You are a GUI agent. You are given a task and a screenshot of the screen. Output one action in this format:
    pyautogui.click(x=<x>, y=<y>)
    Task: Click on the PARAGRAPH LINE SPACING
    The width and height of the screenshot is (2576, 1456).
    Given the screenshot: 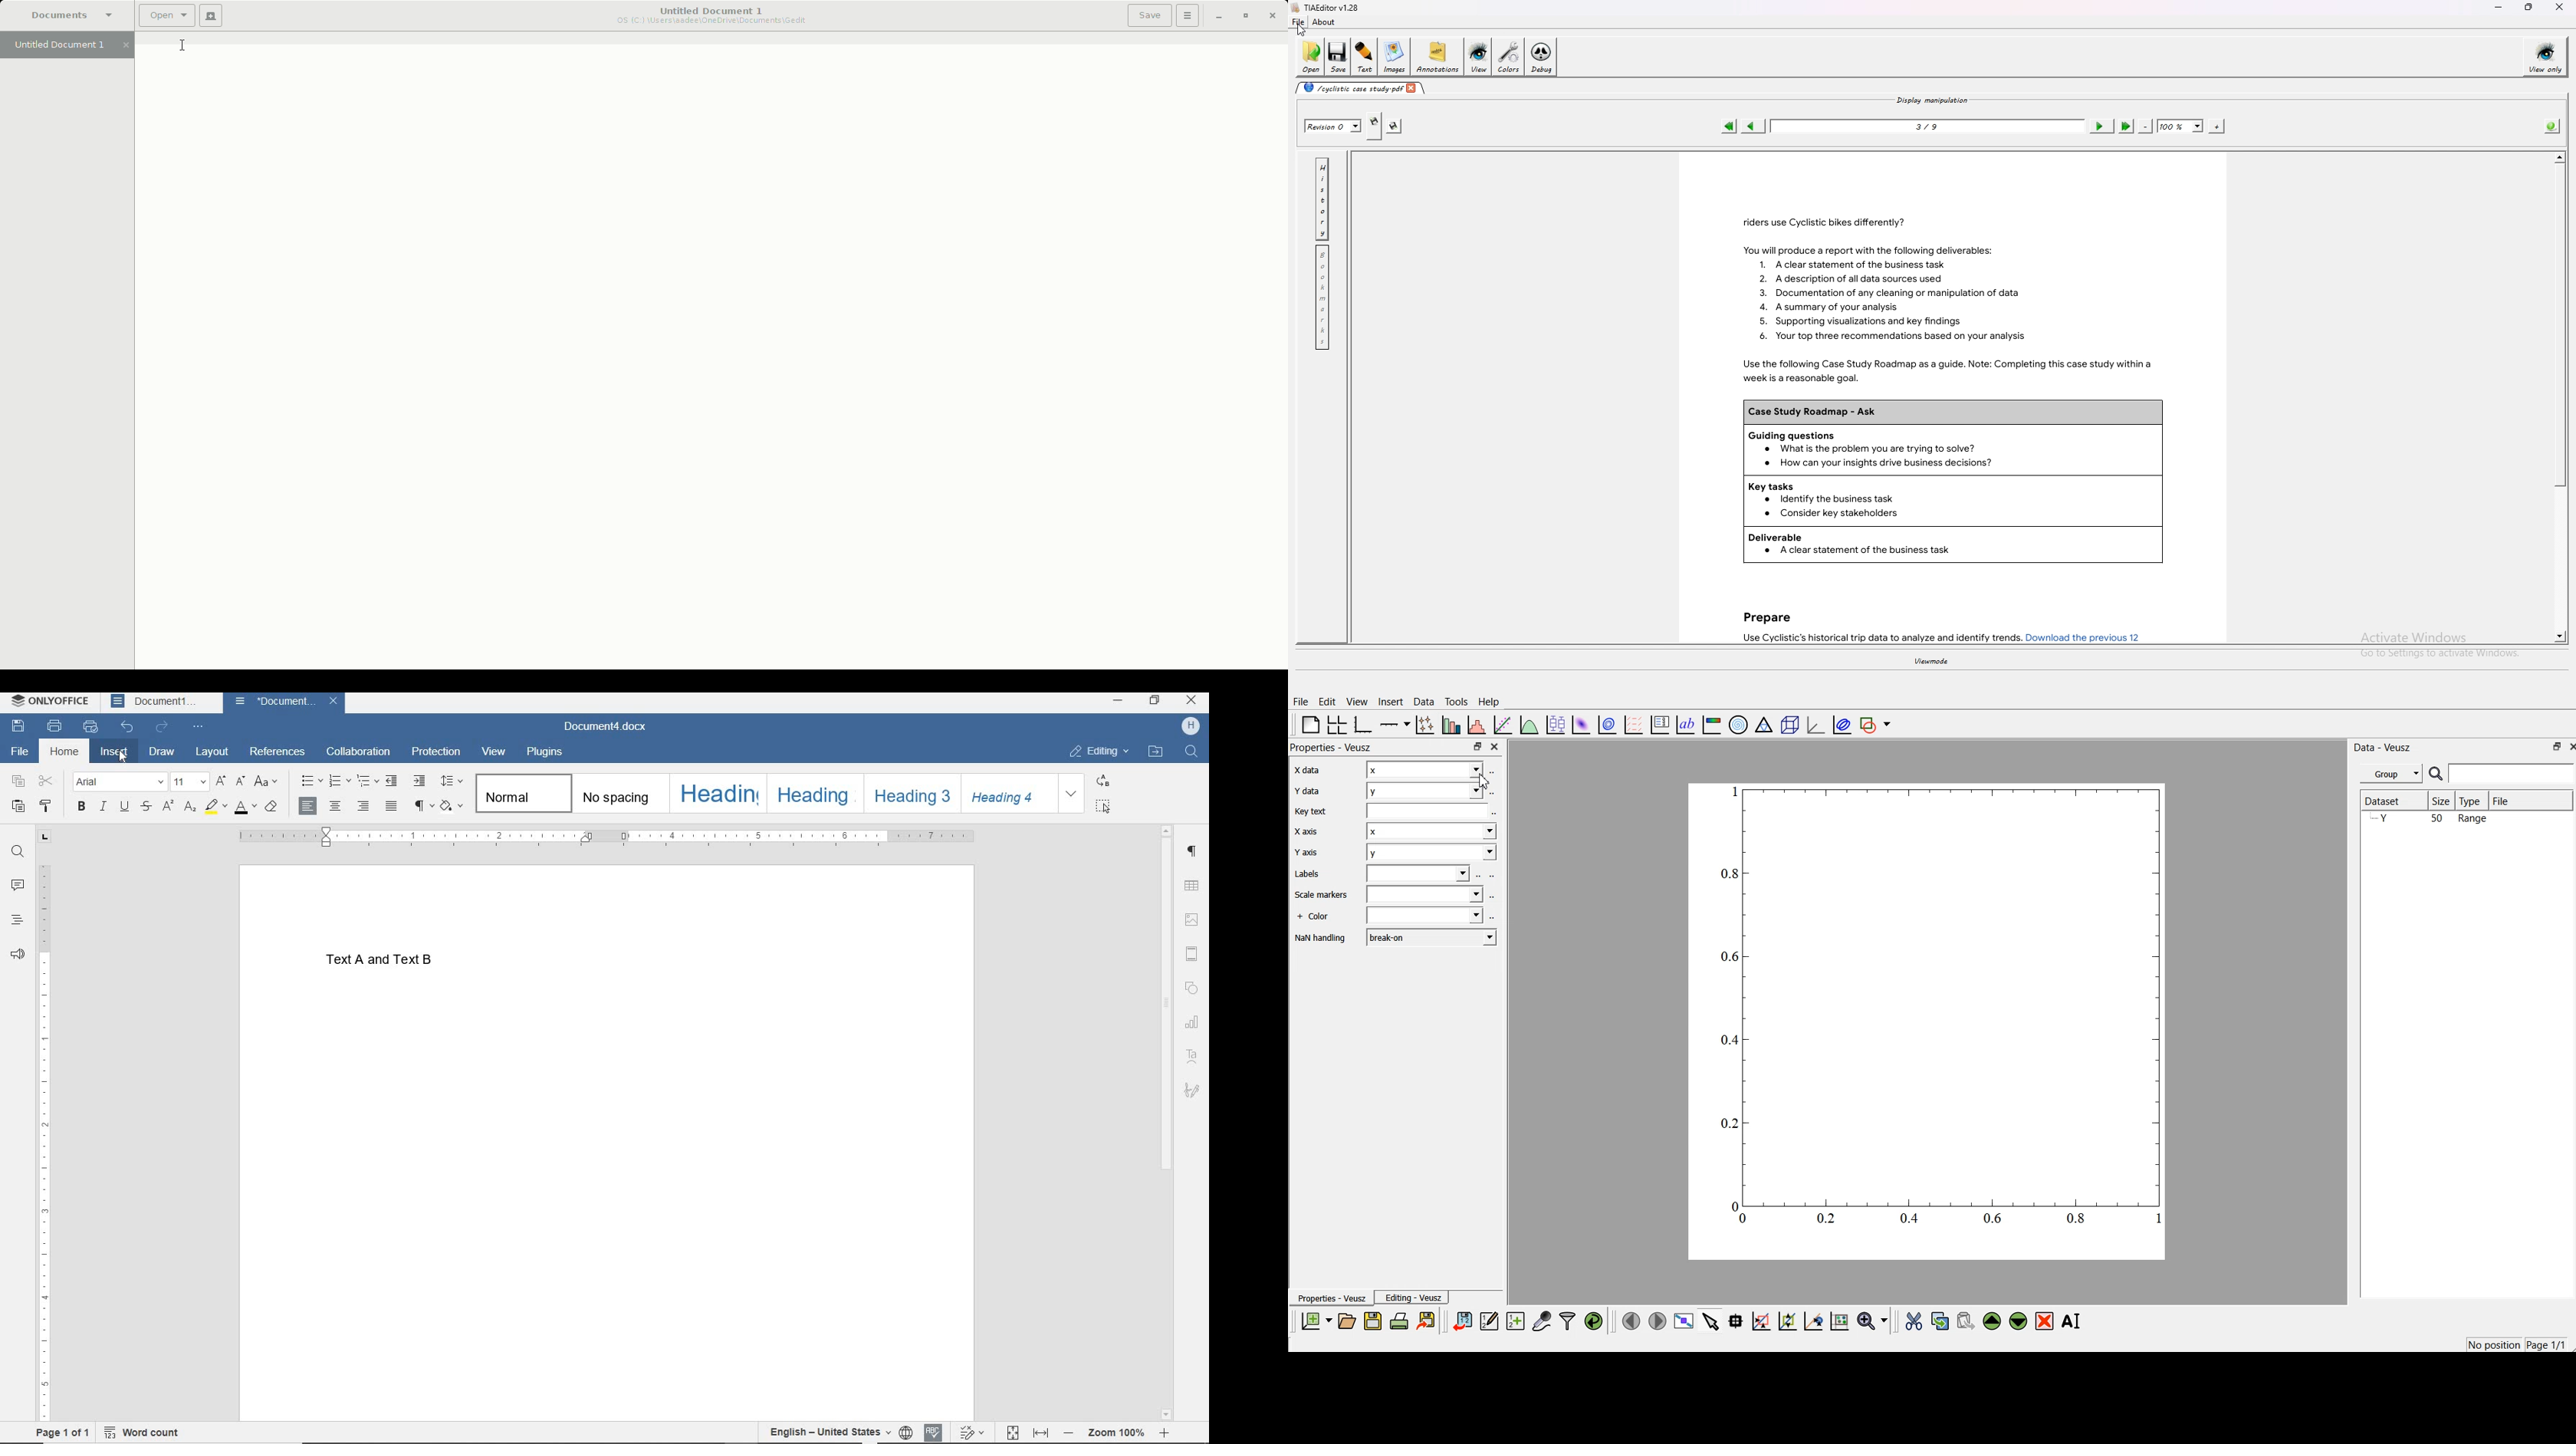 What is the action you would take?
    pyautogui.click(x=451, y=782)
    